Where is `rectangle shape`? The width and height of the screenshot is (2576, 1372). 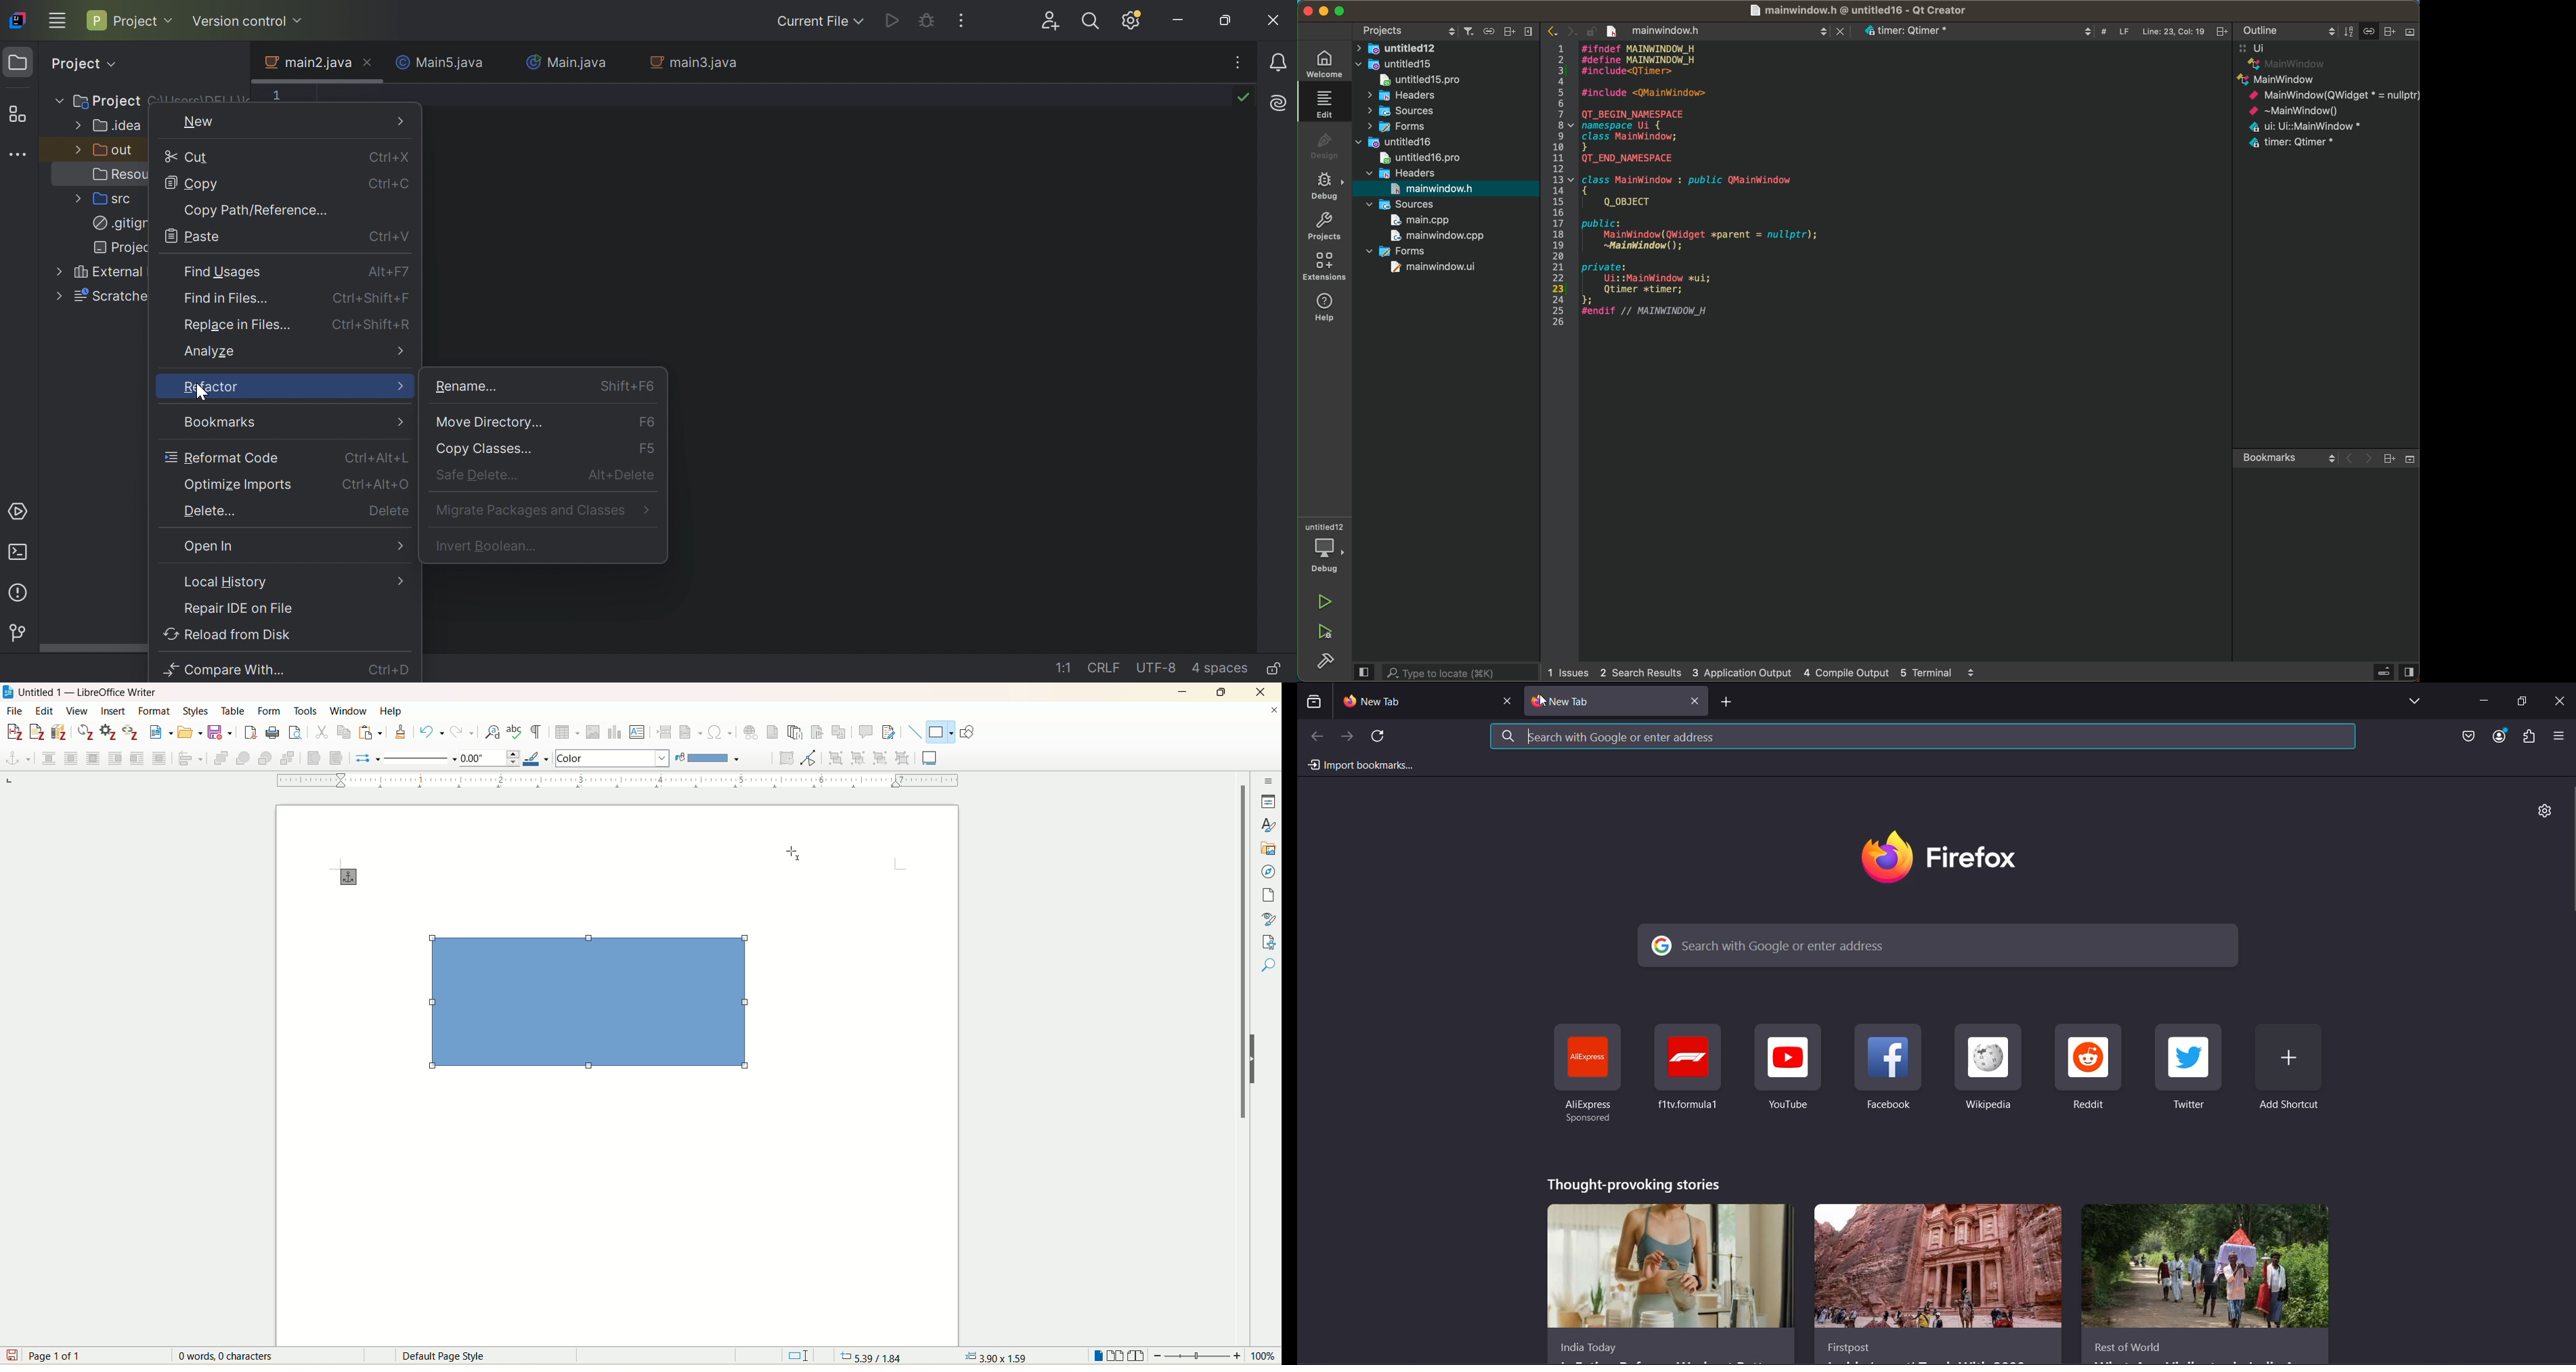
rectangle shape is located at coordinates (602, 1011).